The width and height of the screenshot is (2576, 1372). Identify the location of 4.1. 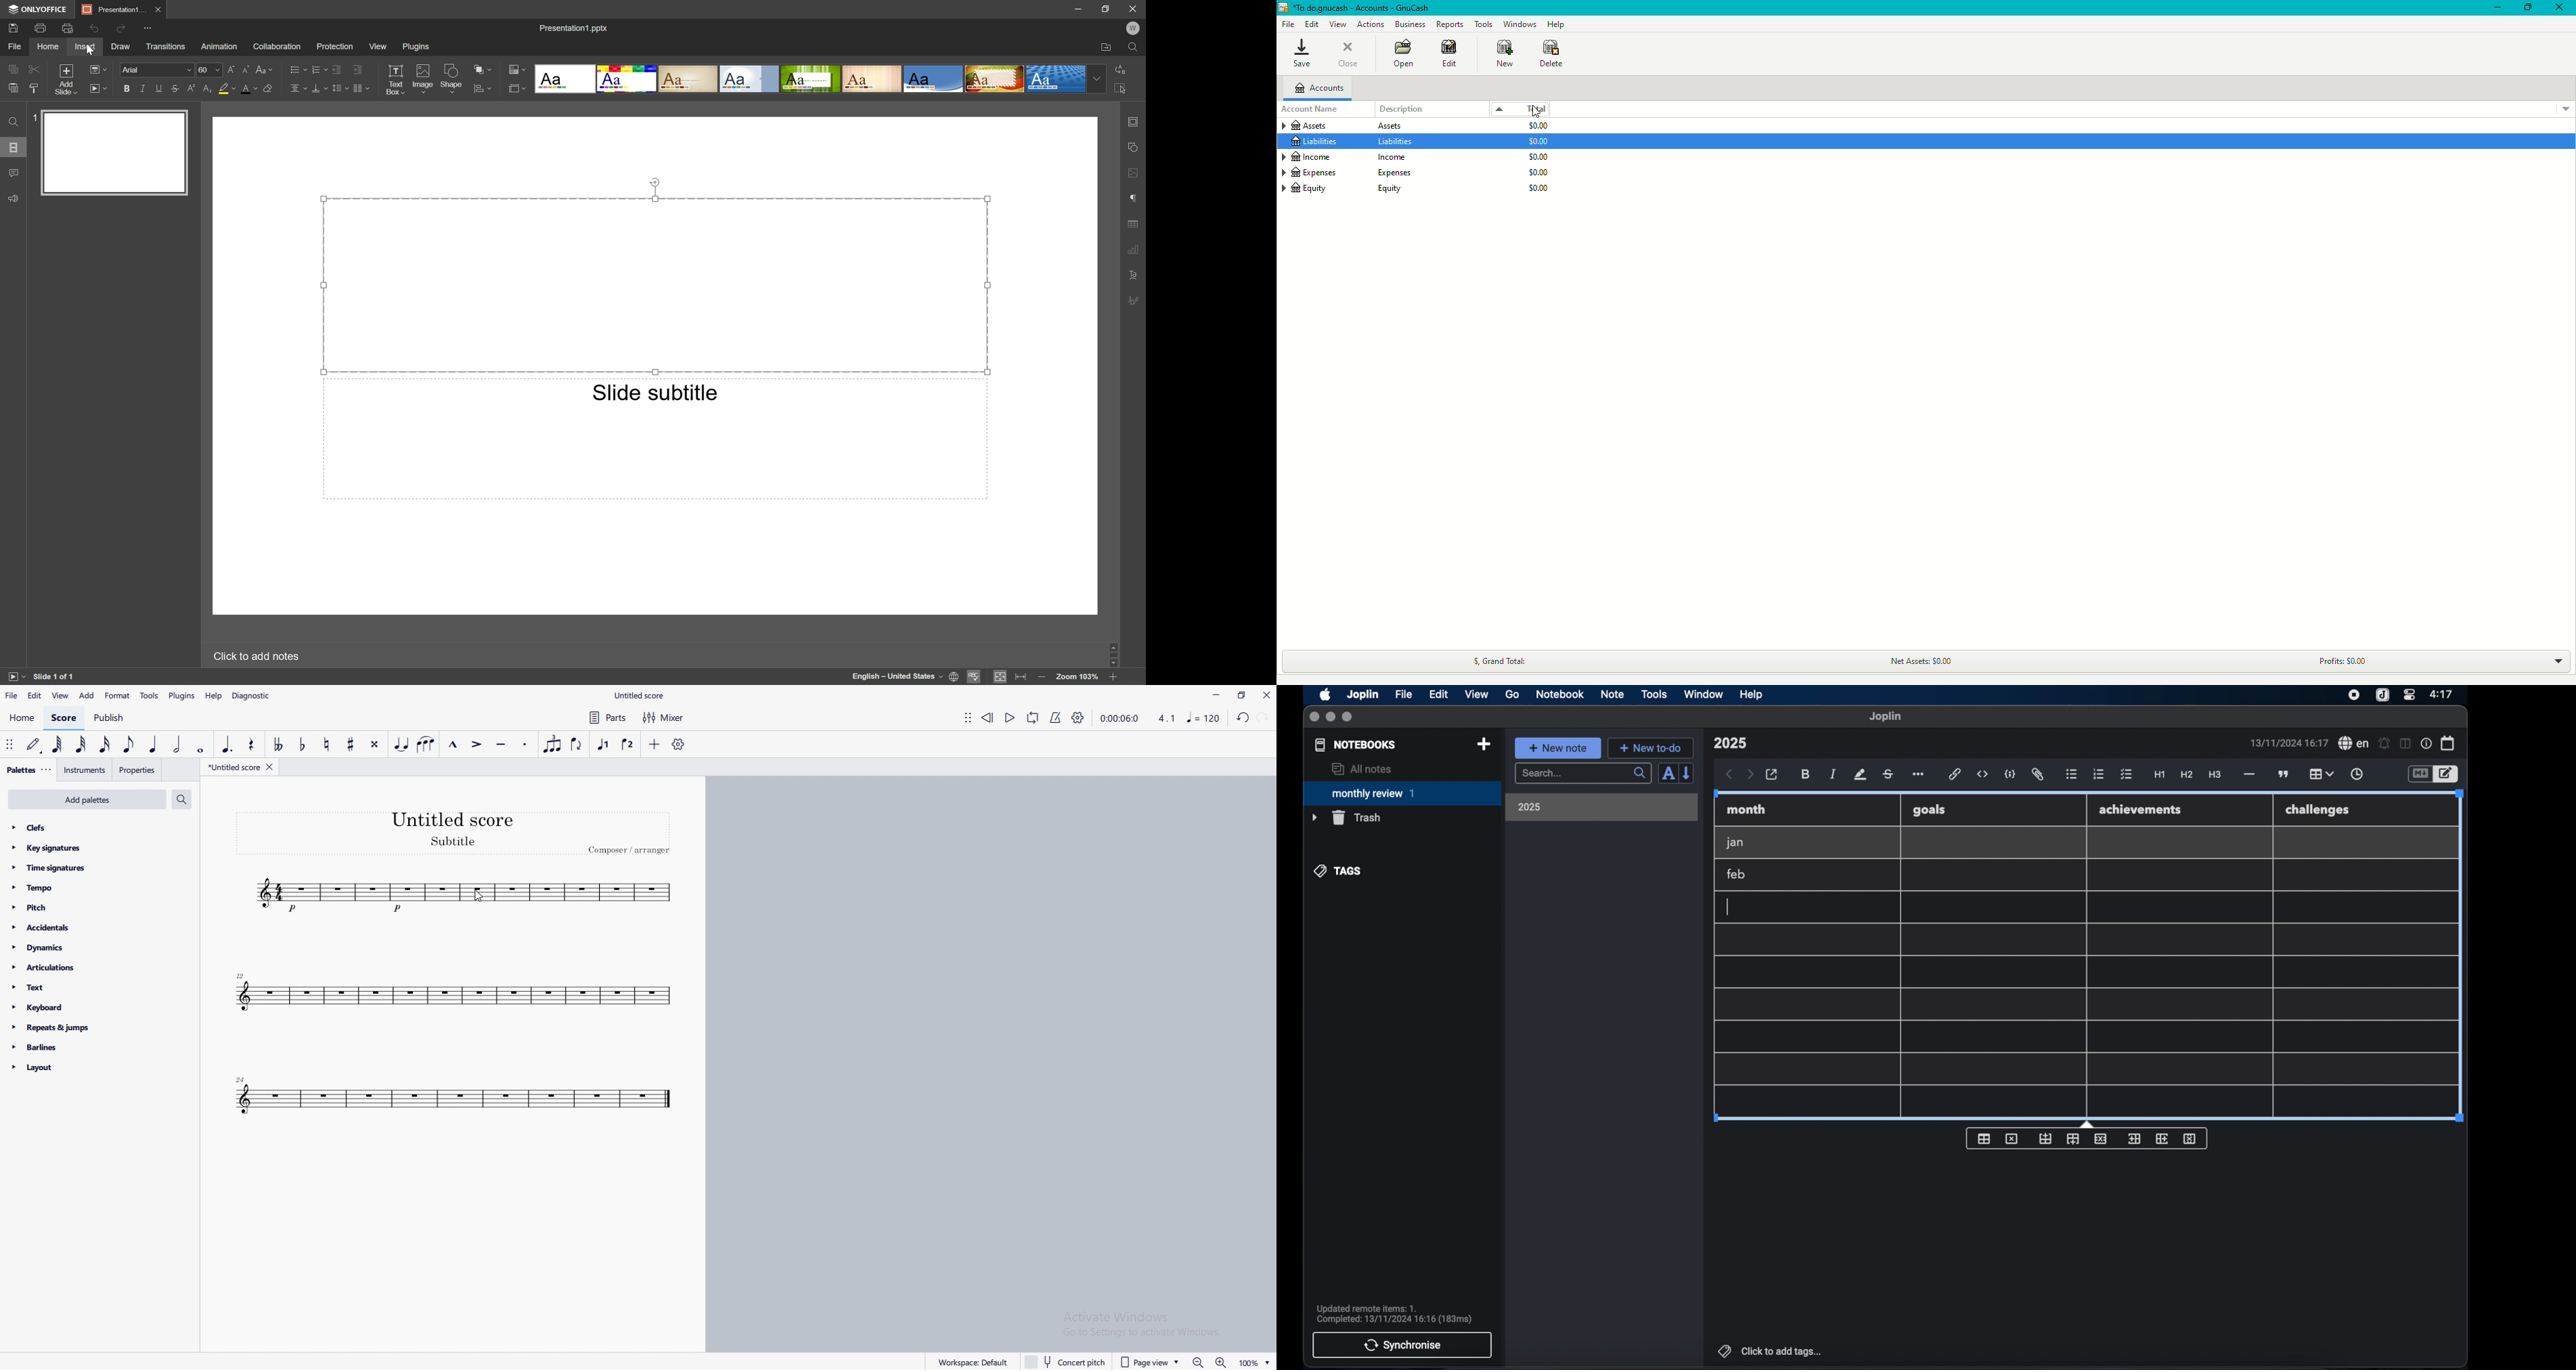
(1166, 717).